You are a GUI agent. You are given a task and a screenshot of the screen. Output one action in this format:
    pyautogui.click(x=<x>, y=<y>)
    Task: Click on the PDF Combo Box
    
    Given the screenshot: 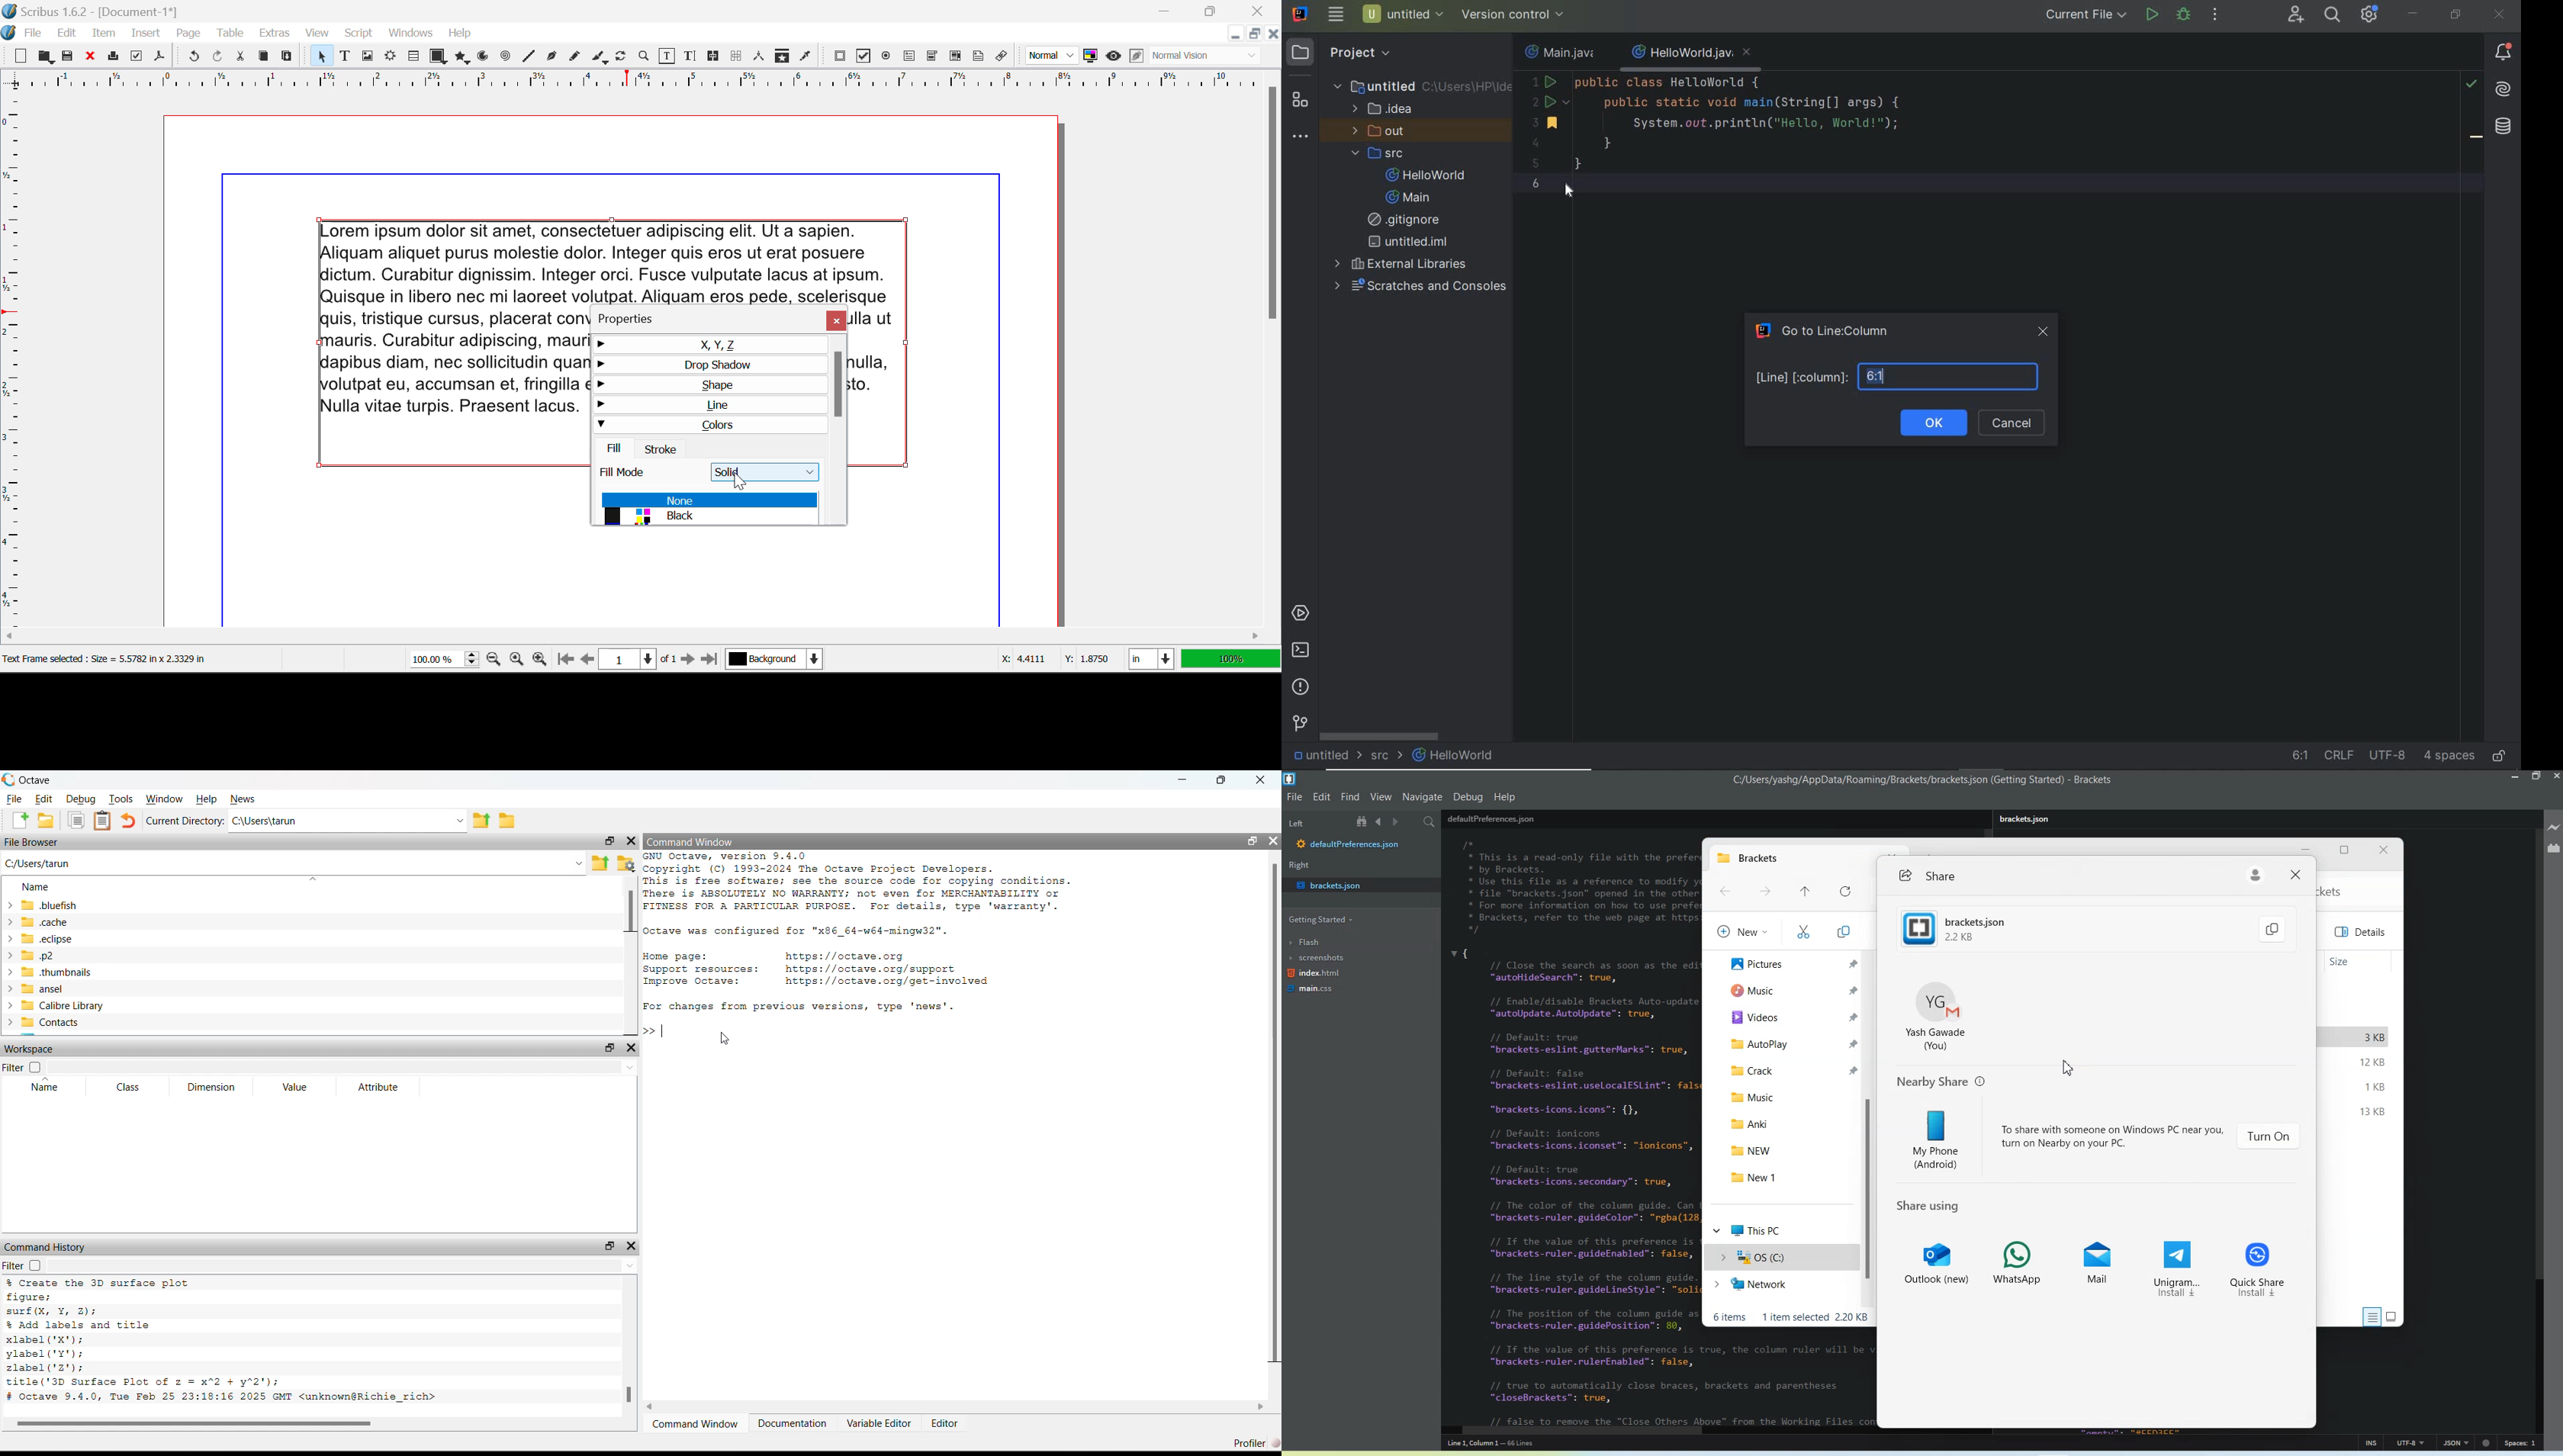 What is the action you would take?
    pyautogui.click(x=932, y=58)
    